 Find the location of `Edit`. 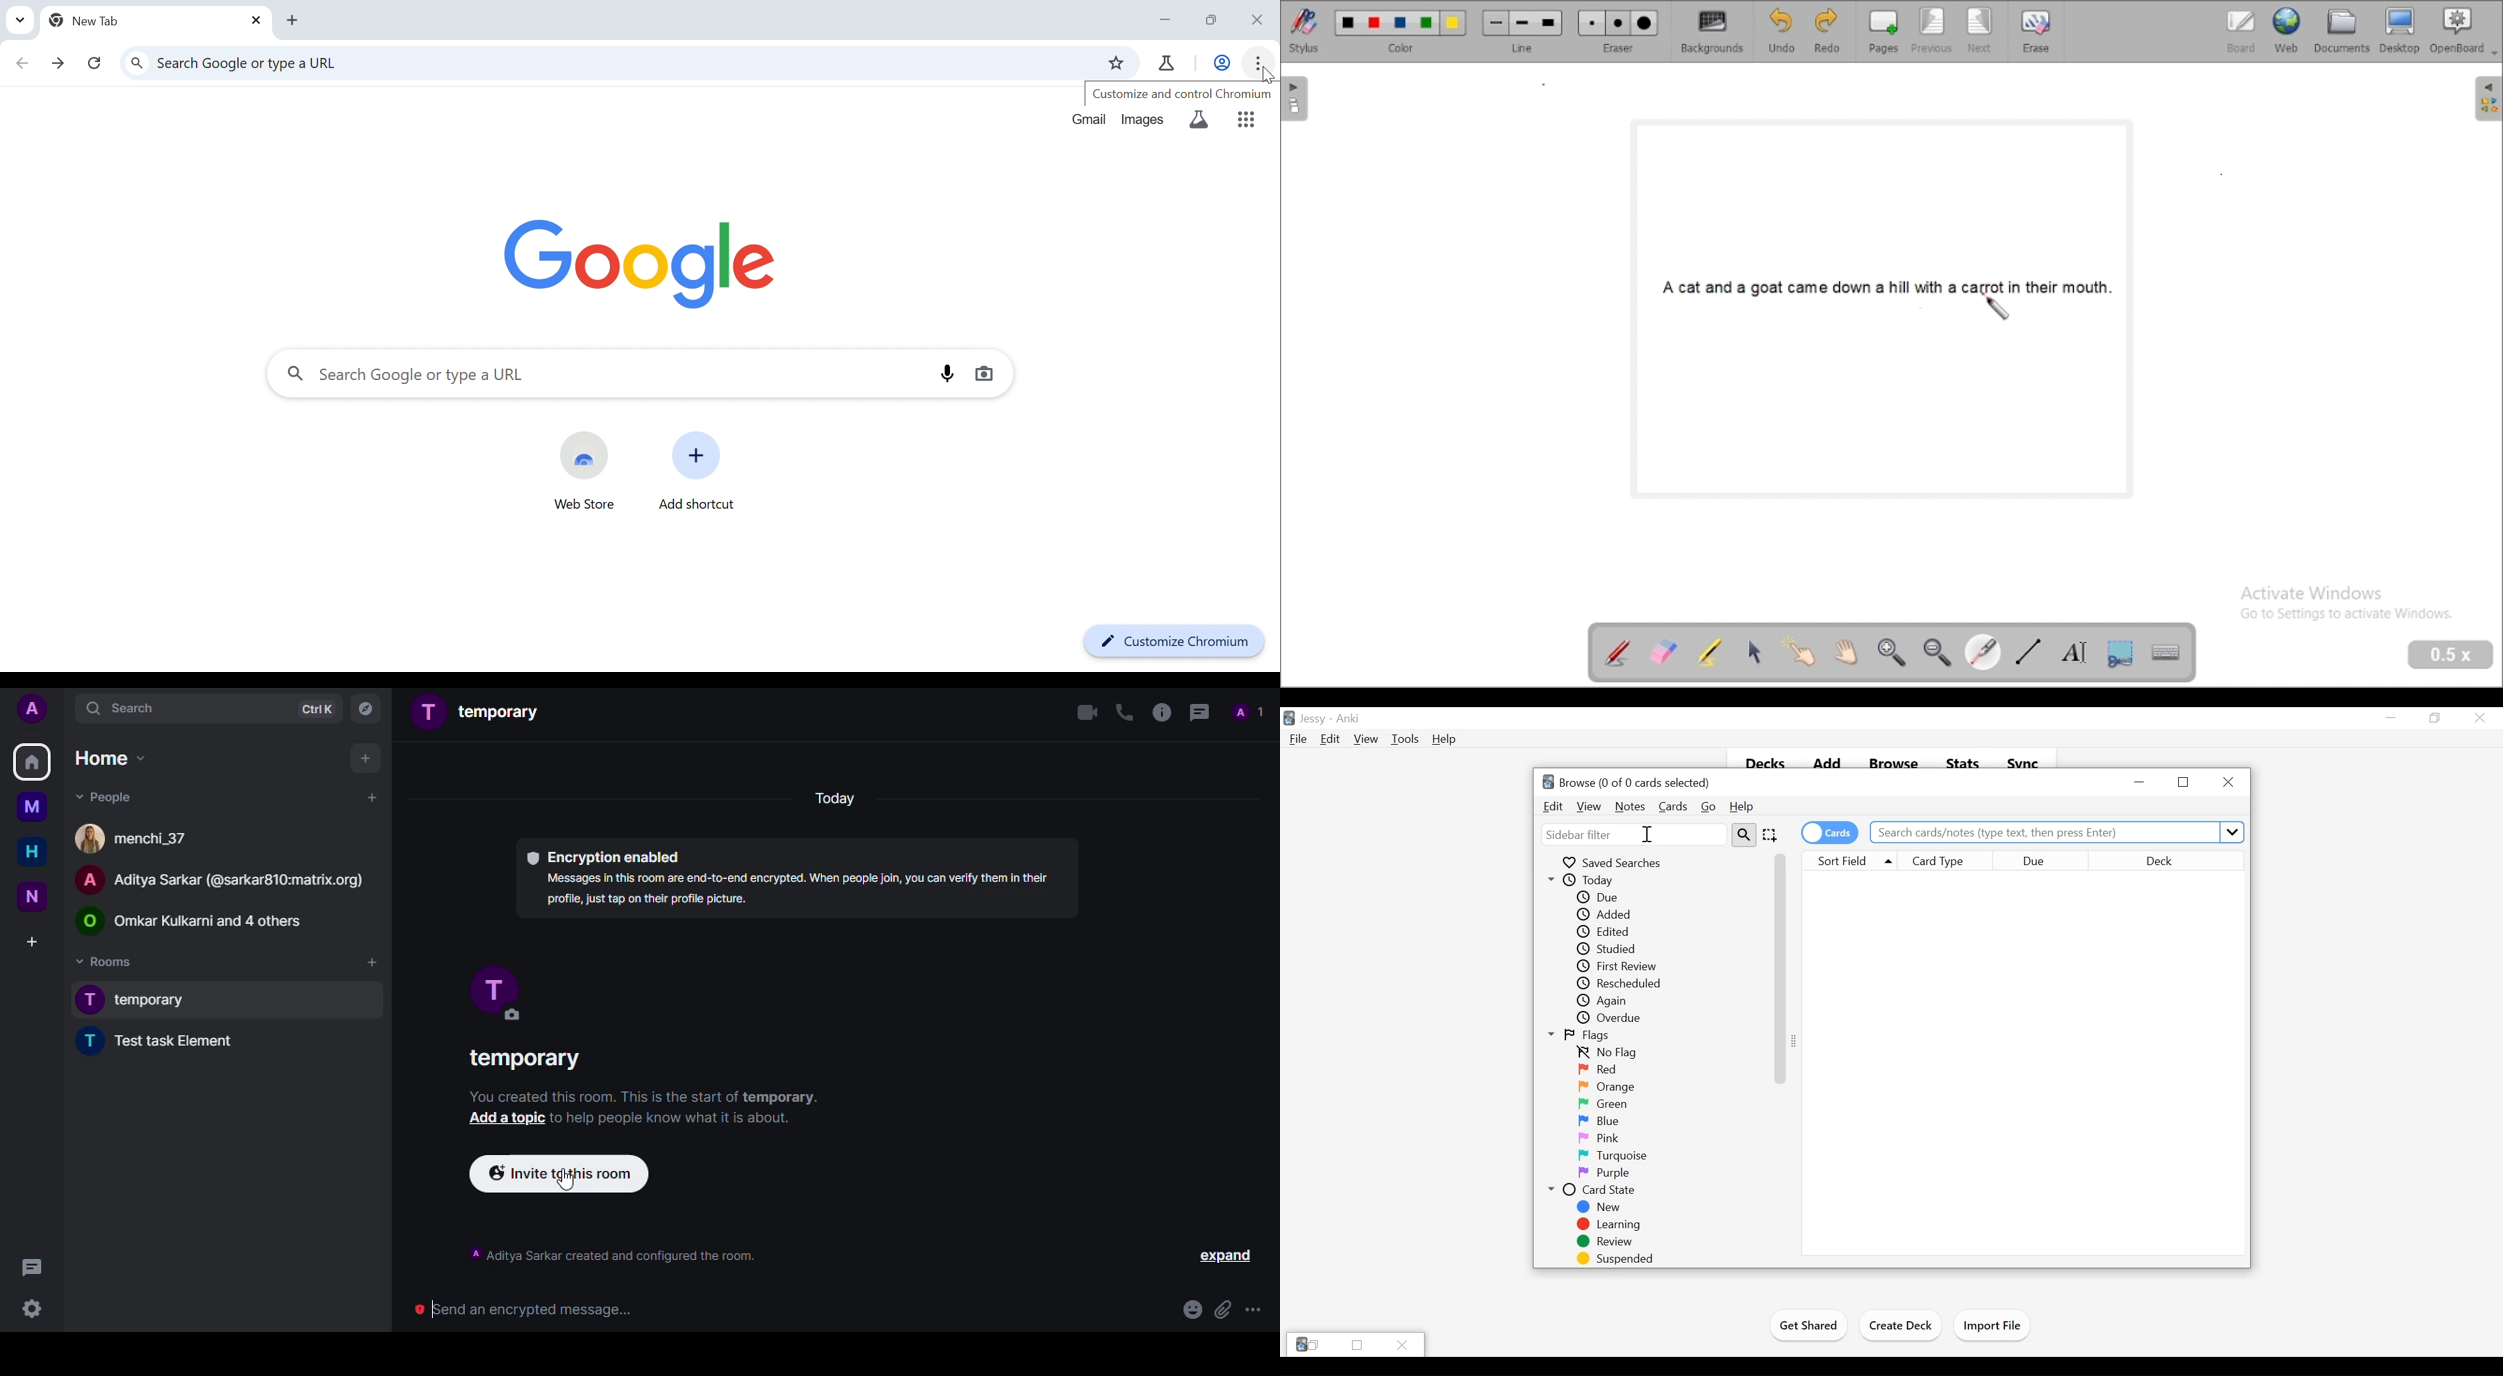

Edit is located at coordinates (1329, 740).